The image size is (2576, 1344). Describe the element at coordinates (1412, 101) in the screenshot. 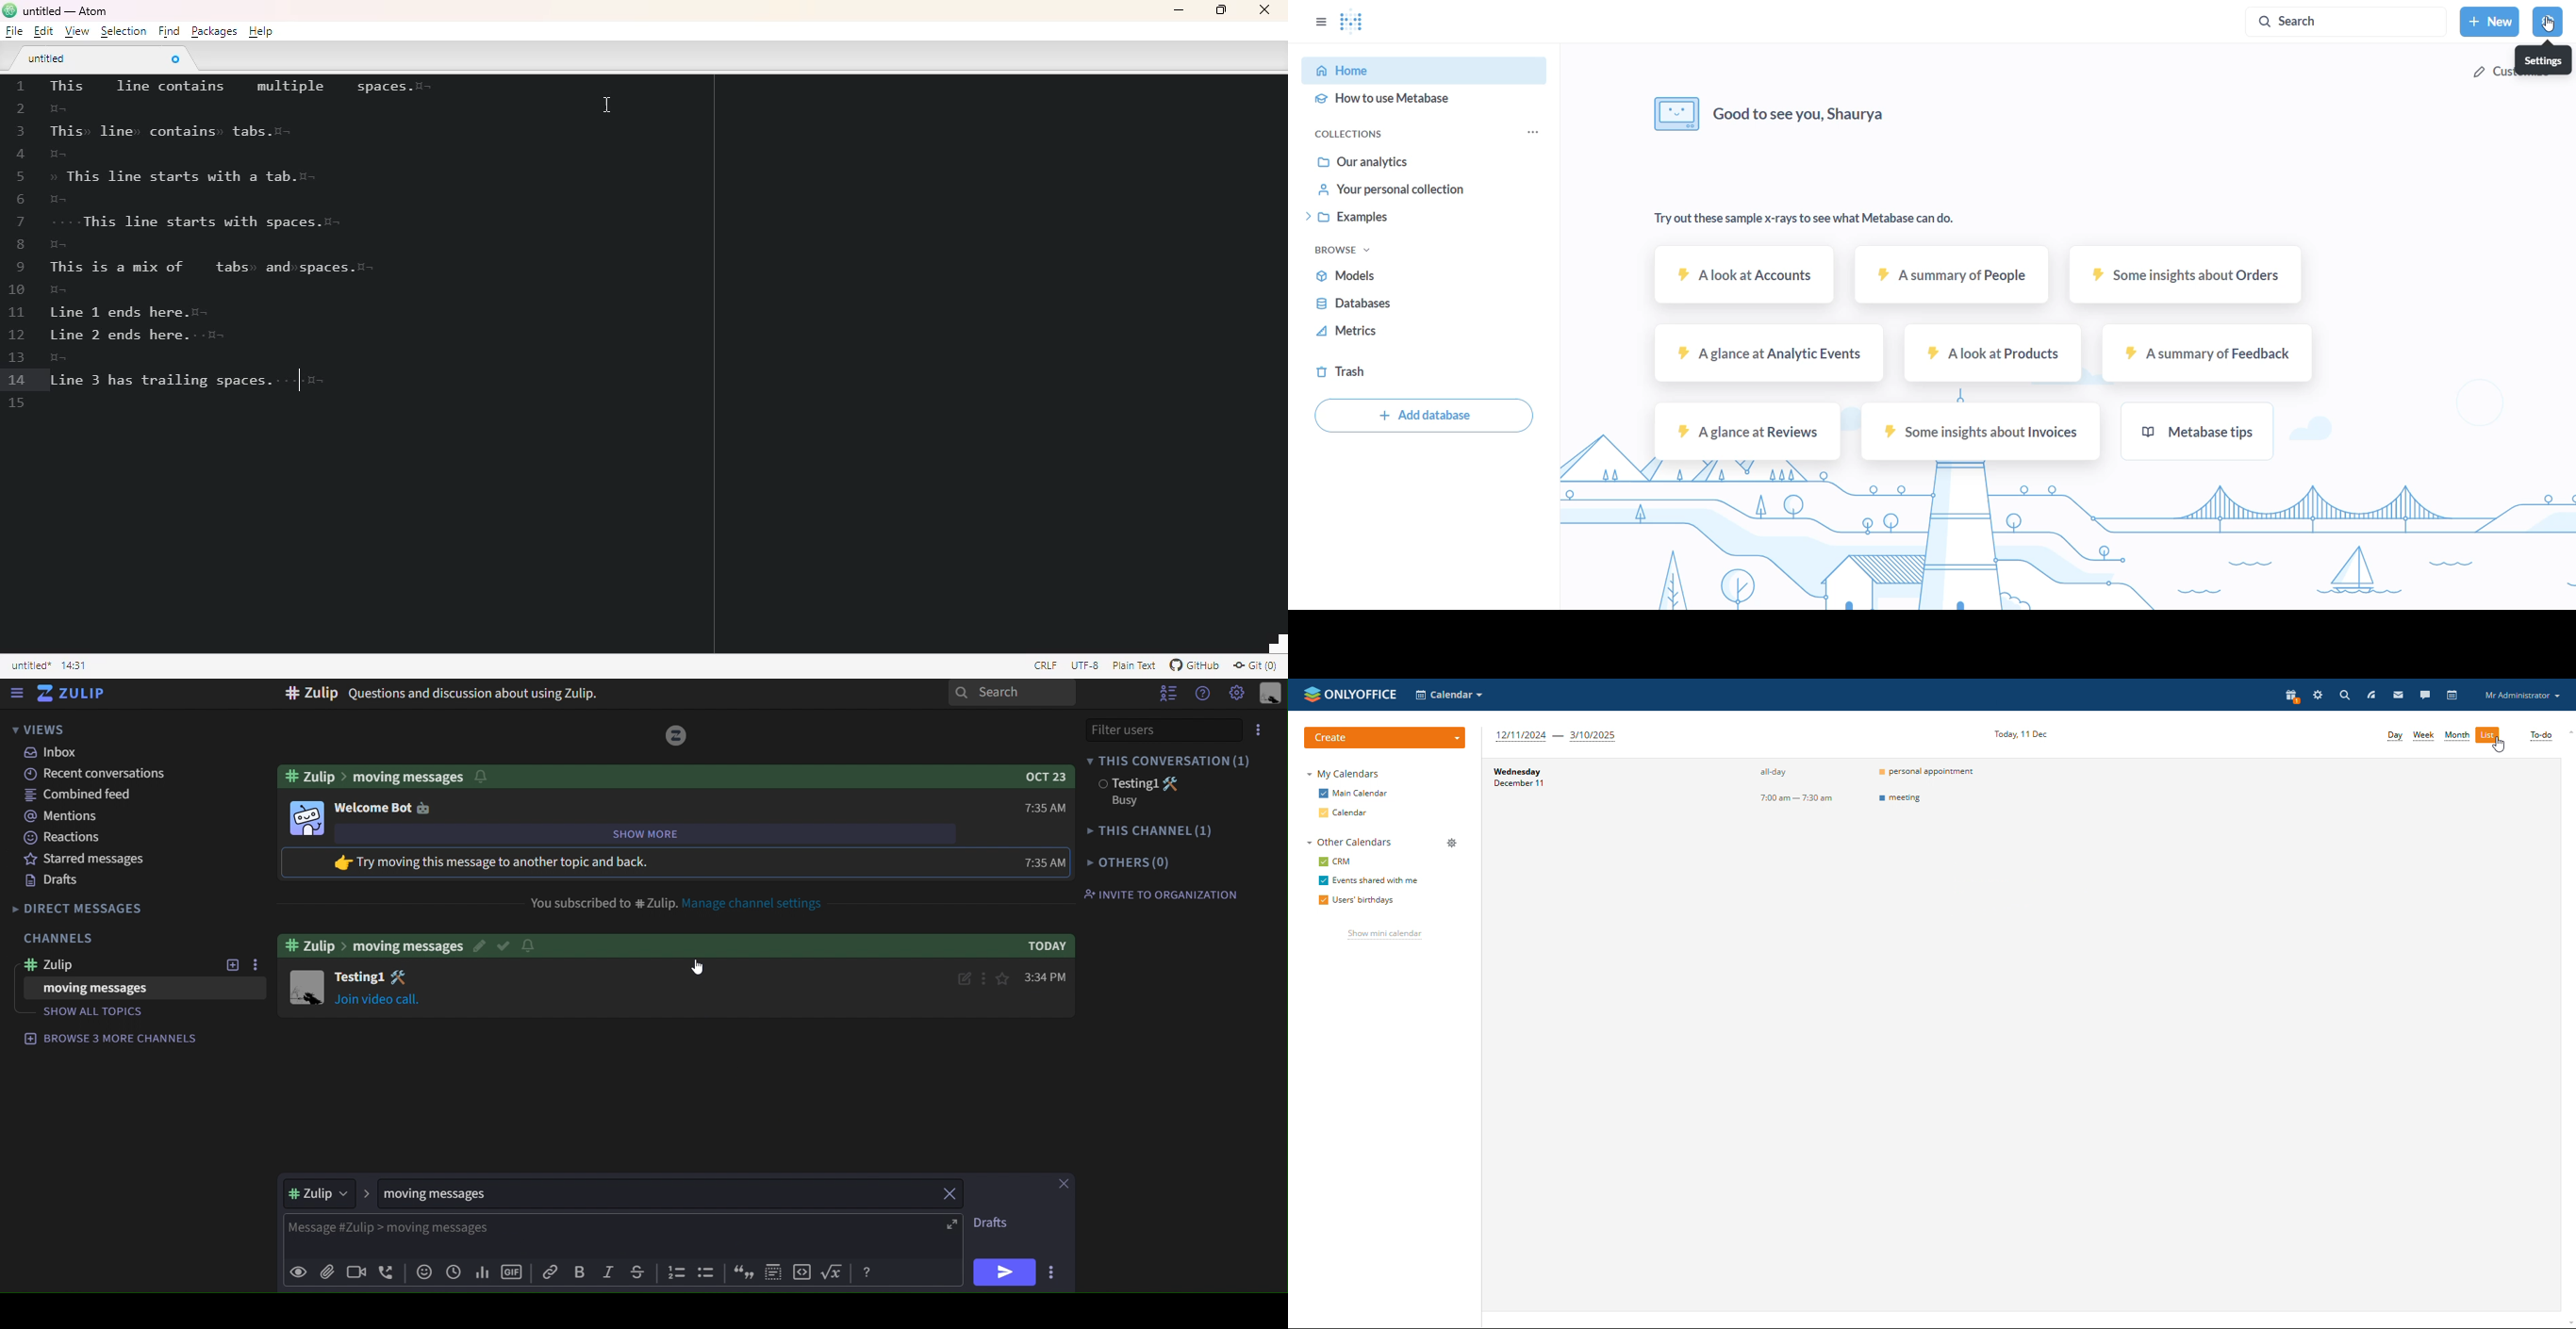

I see `how to use metabase` at that location.